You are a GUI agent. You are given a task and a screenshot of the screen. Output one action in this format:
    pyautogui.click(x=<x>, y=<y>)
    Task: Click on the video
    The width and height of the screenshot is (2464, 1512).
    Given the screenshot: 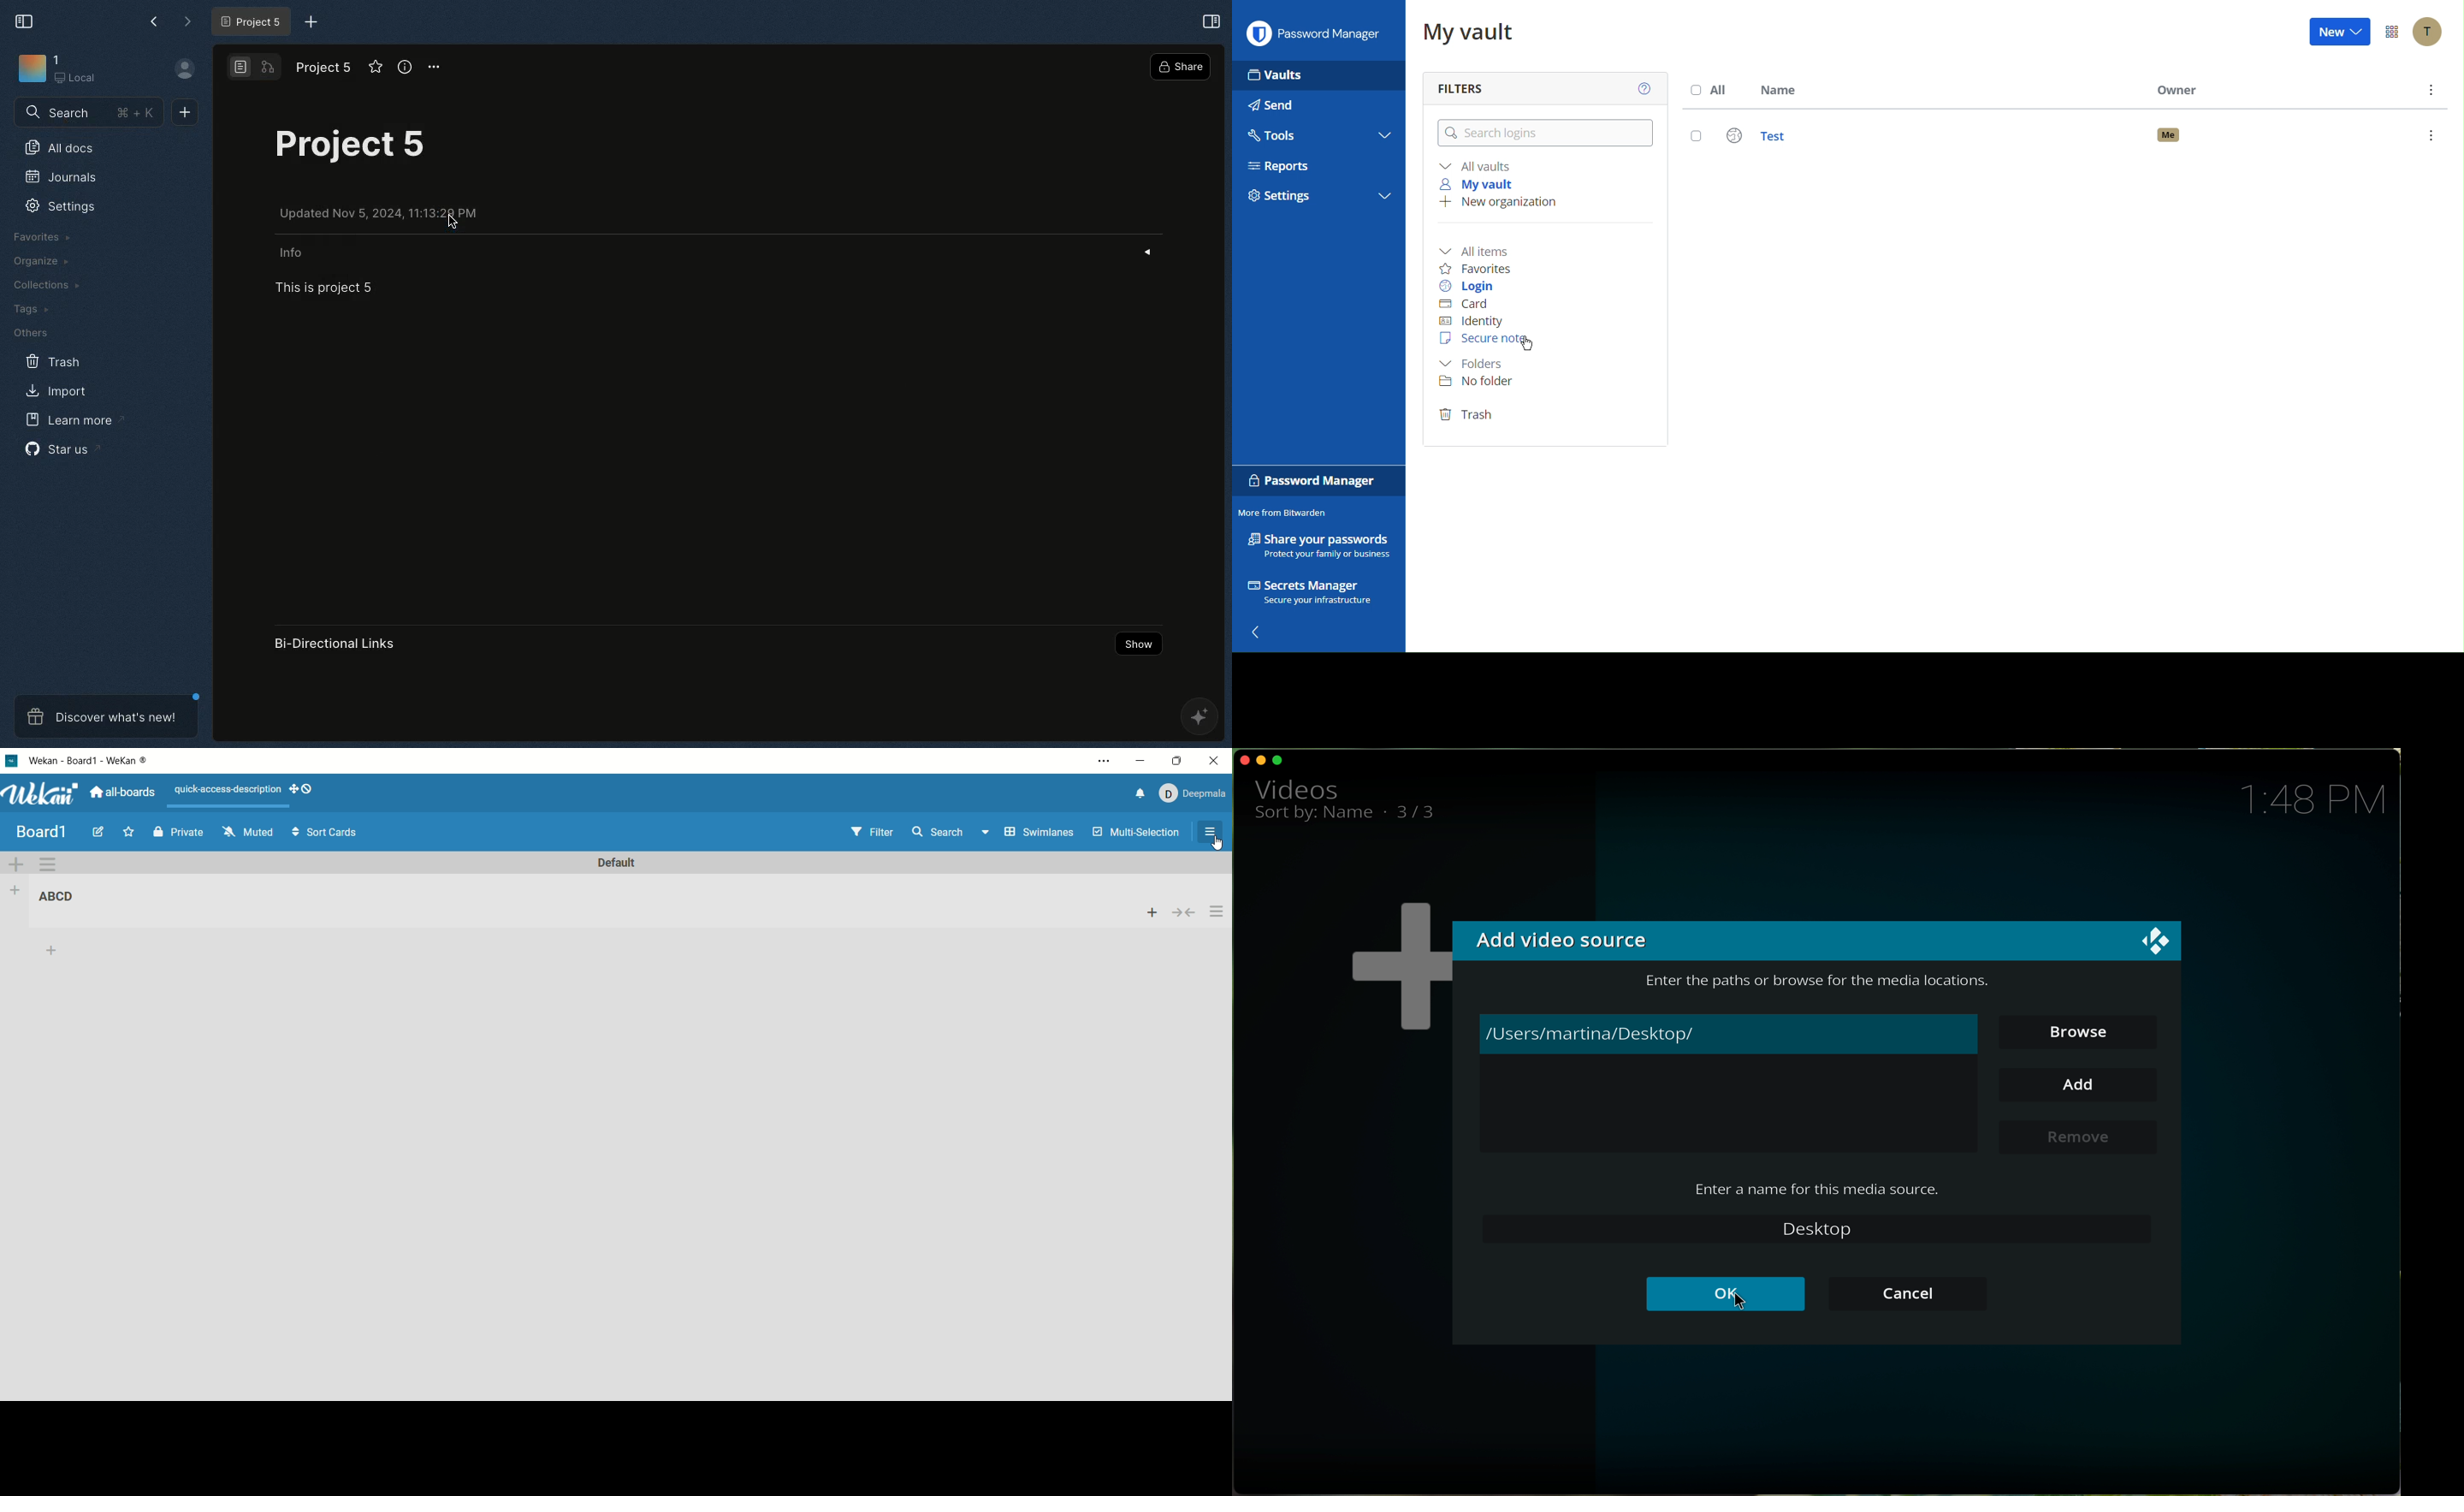 What is the action you would take?
    pyautogui.click(x=1296, y=788)
    